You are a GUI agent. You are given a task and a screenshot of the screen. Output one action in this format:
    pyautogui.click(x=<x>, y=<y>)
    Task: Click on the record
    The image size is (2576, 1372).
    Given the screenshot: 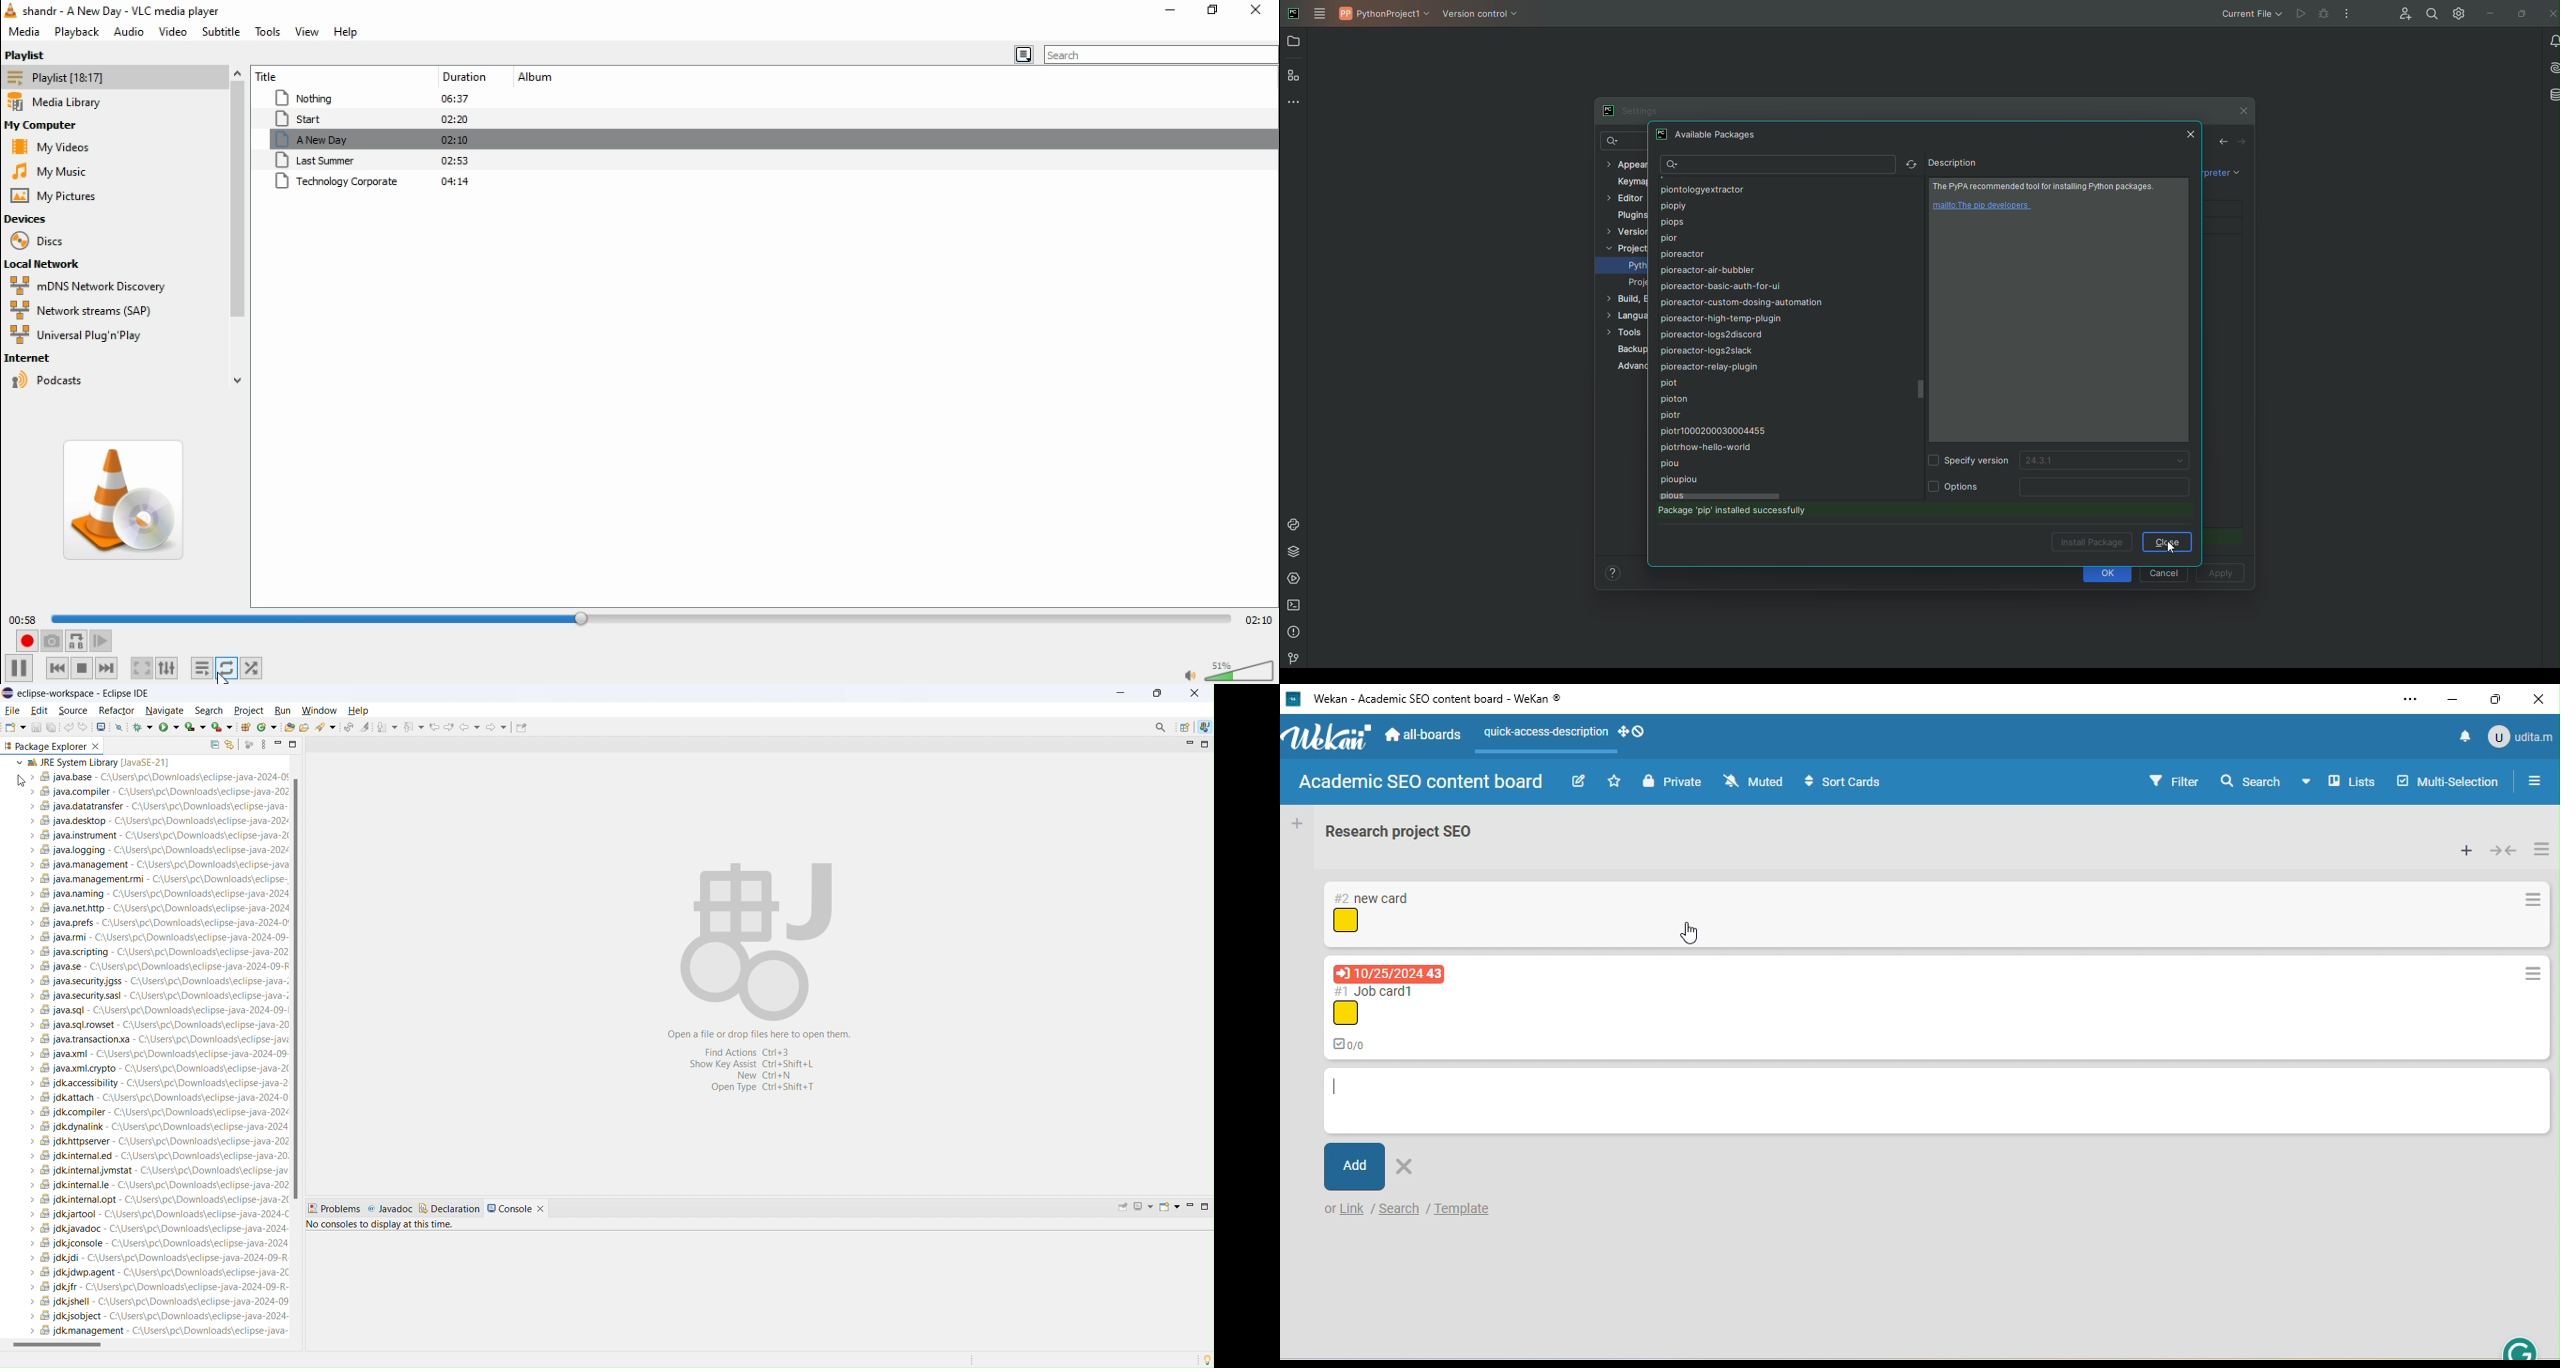 What is the action you would take?
    pyautogui.click(x=26, y=642)
    